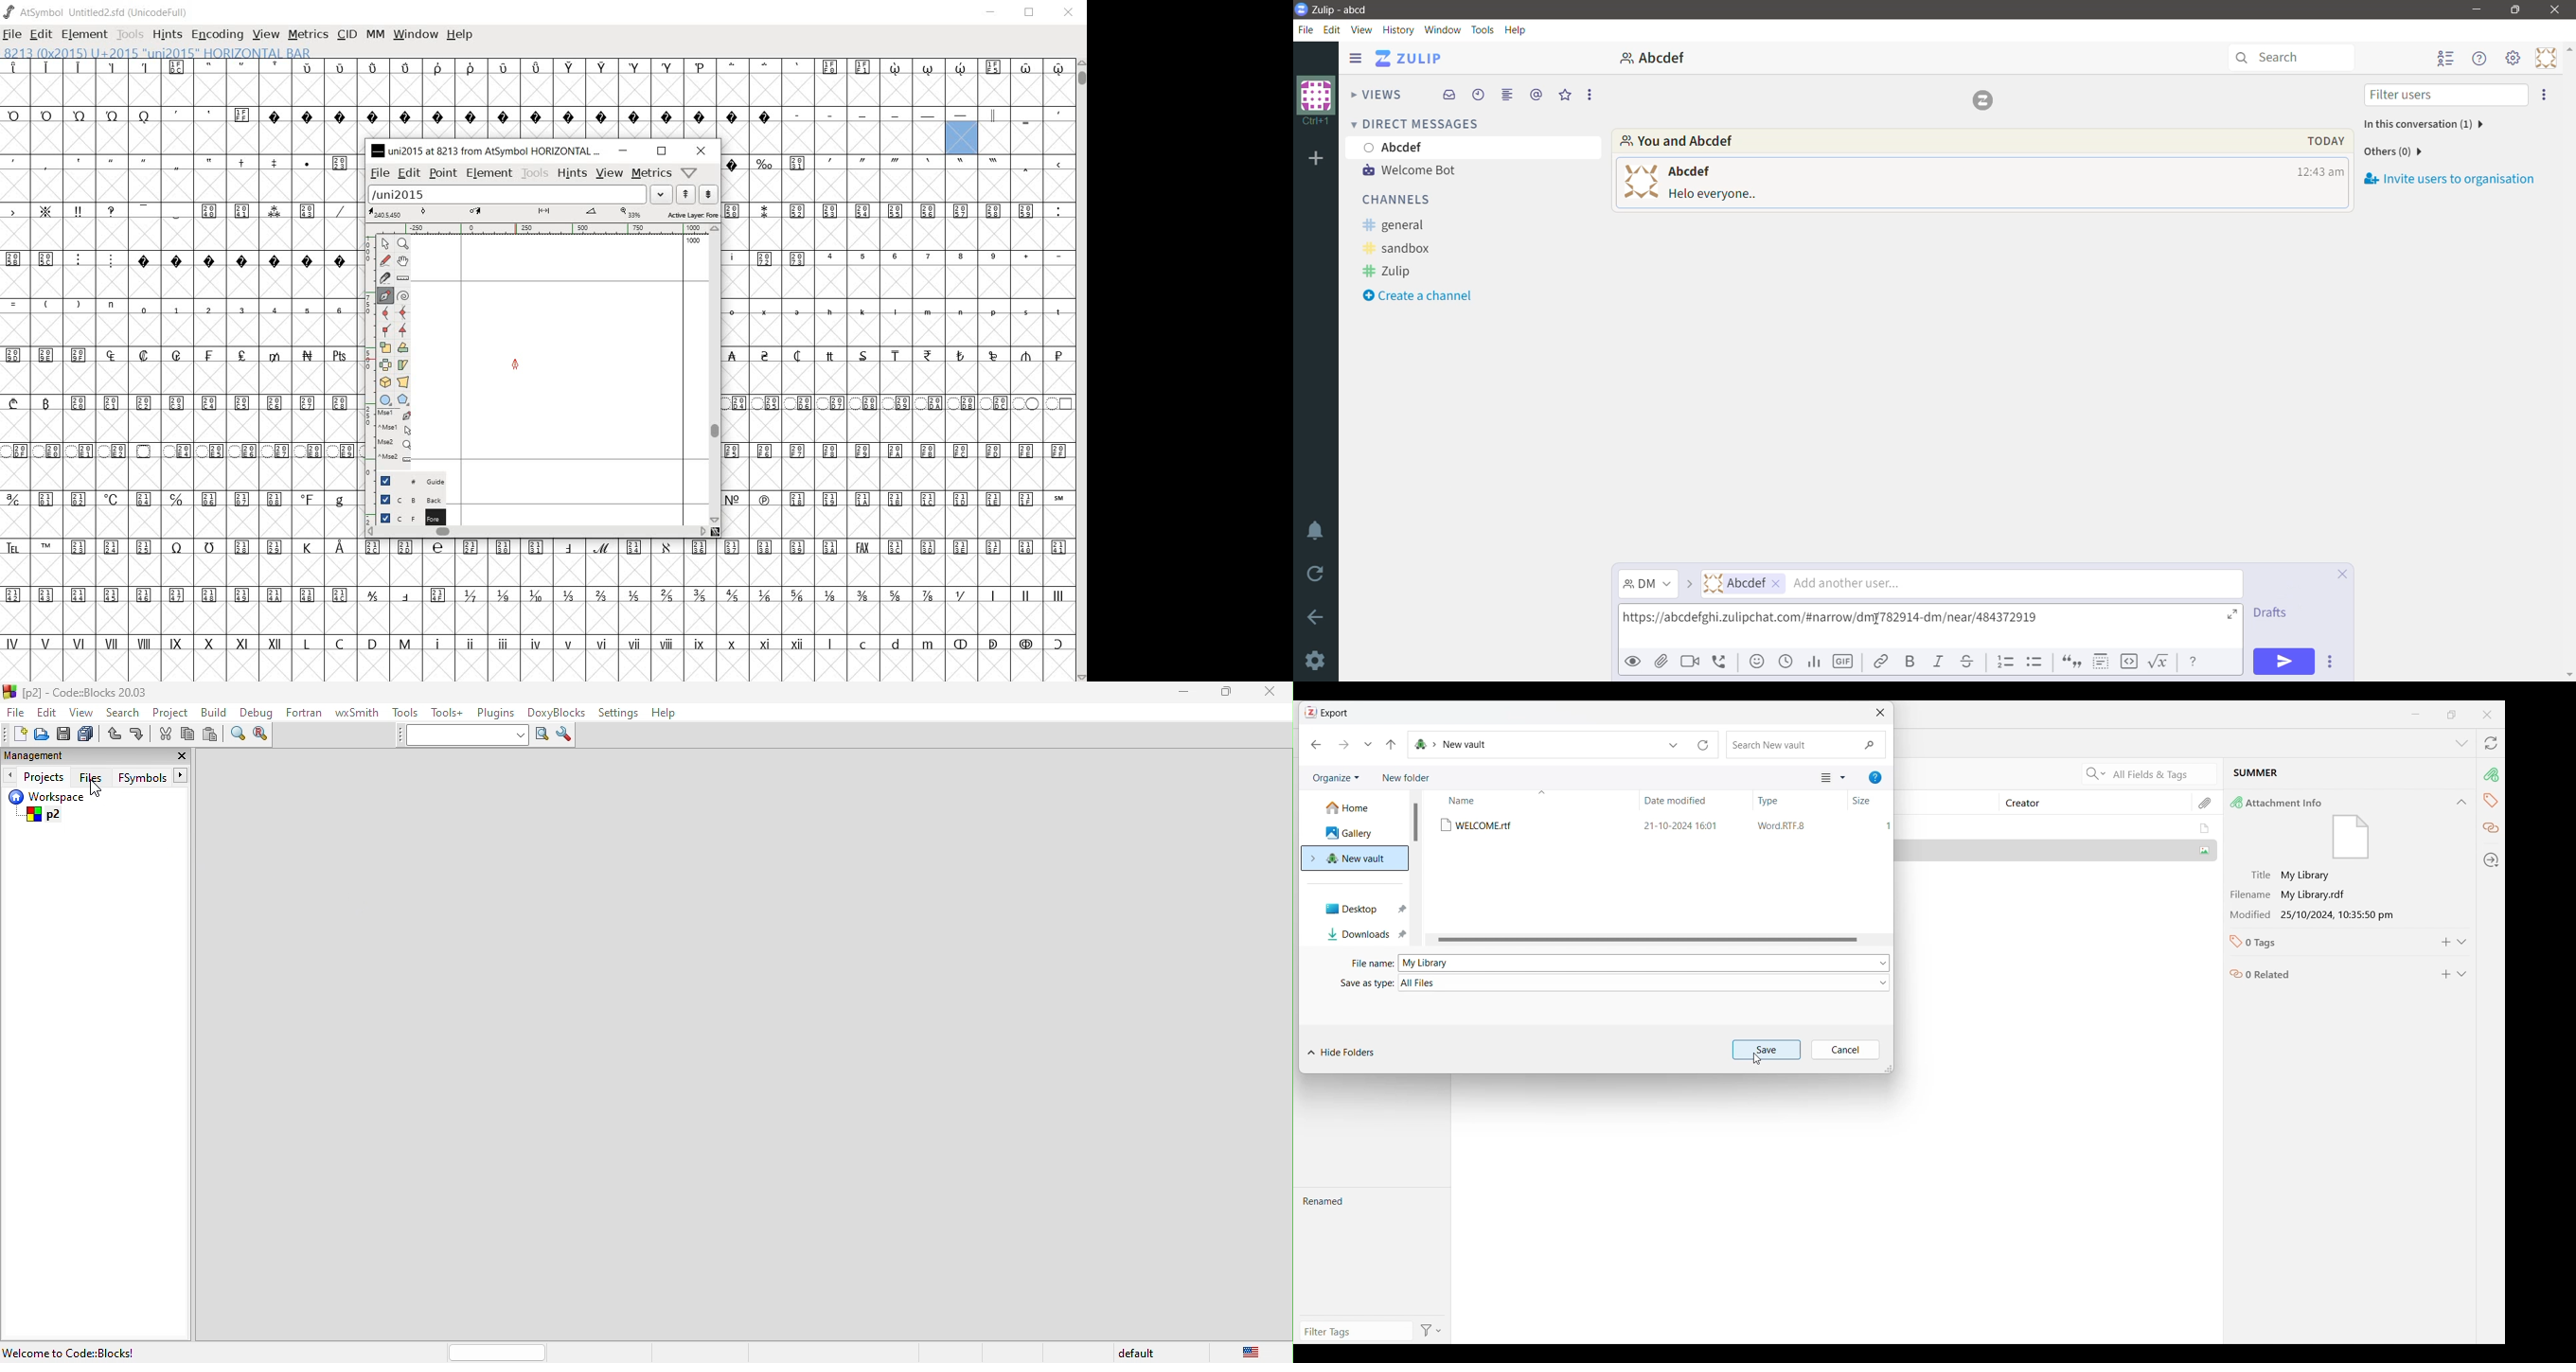  What do you see at coordinates (188, 735) in the screenshot?
I see `copy` at bounding box center [188, 735].